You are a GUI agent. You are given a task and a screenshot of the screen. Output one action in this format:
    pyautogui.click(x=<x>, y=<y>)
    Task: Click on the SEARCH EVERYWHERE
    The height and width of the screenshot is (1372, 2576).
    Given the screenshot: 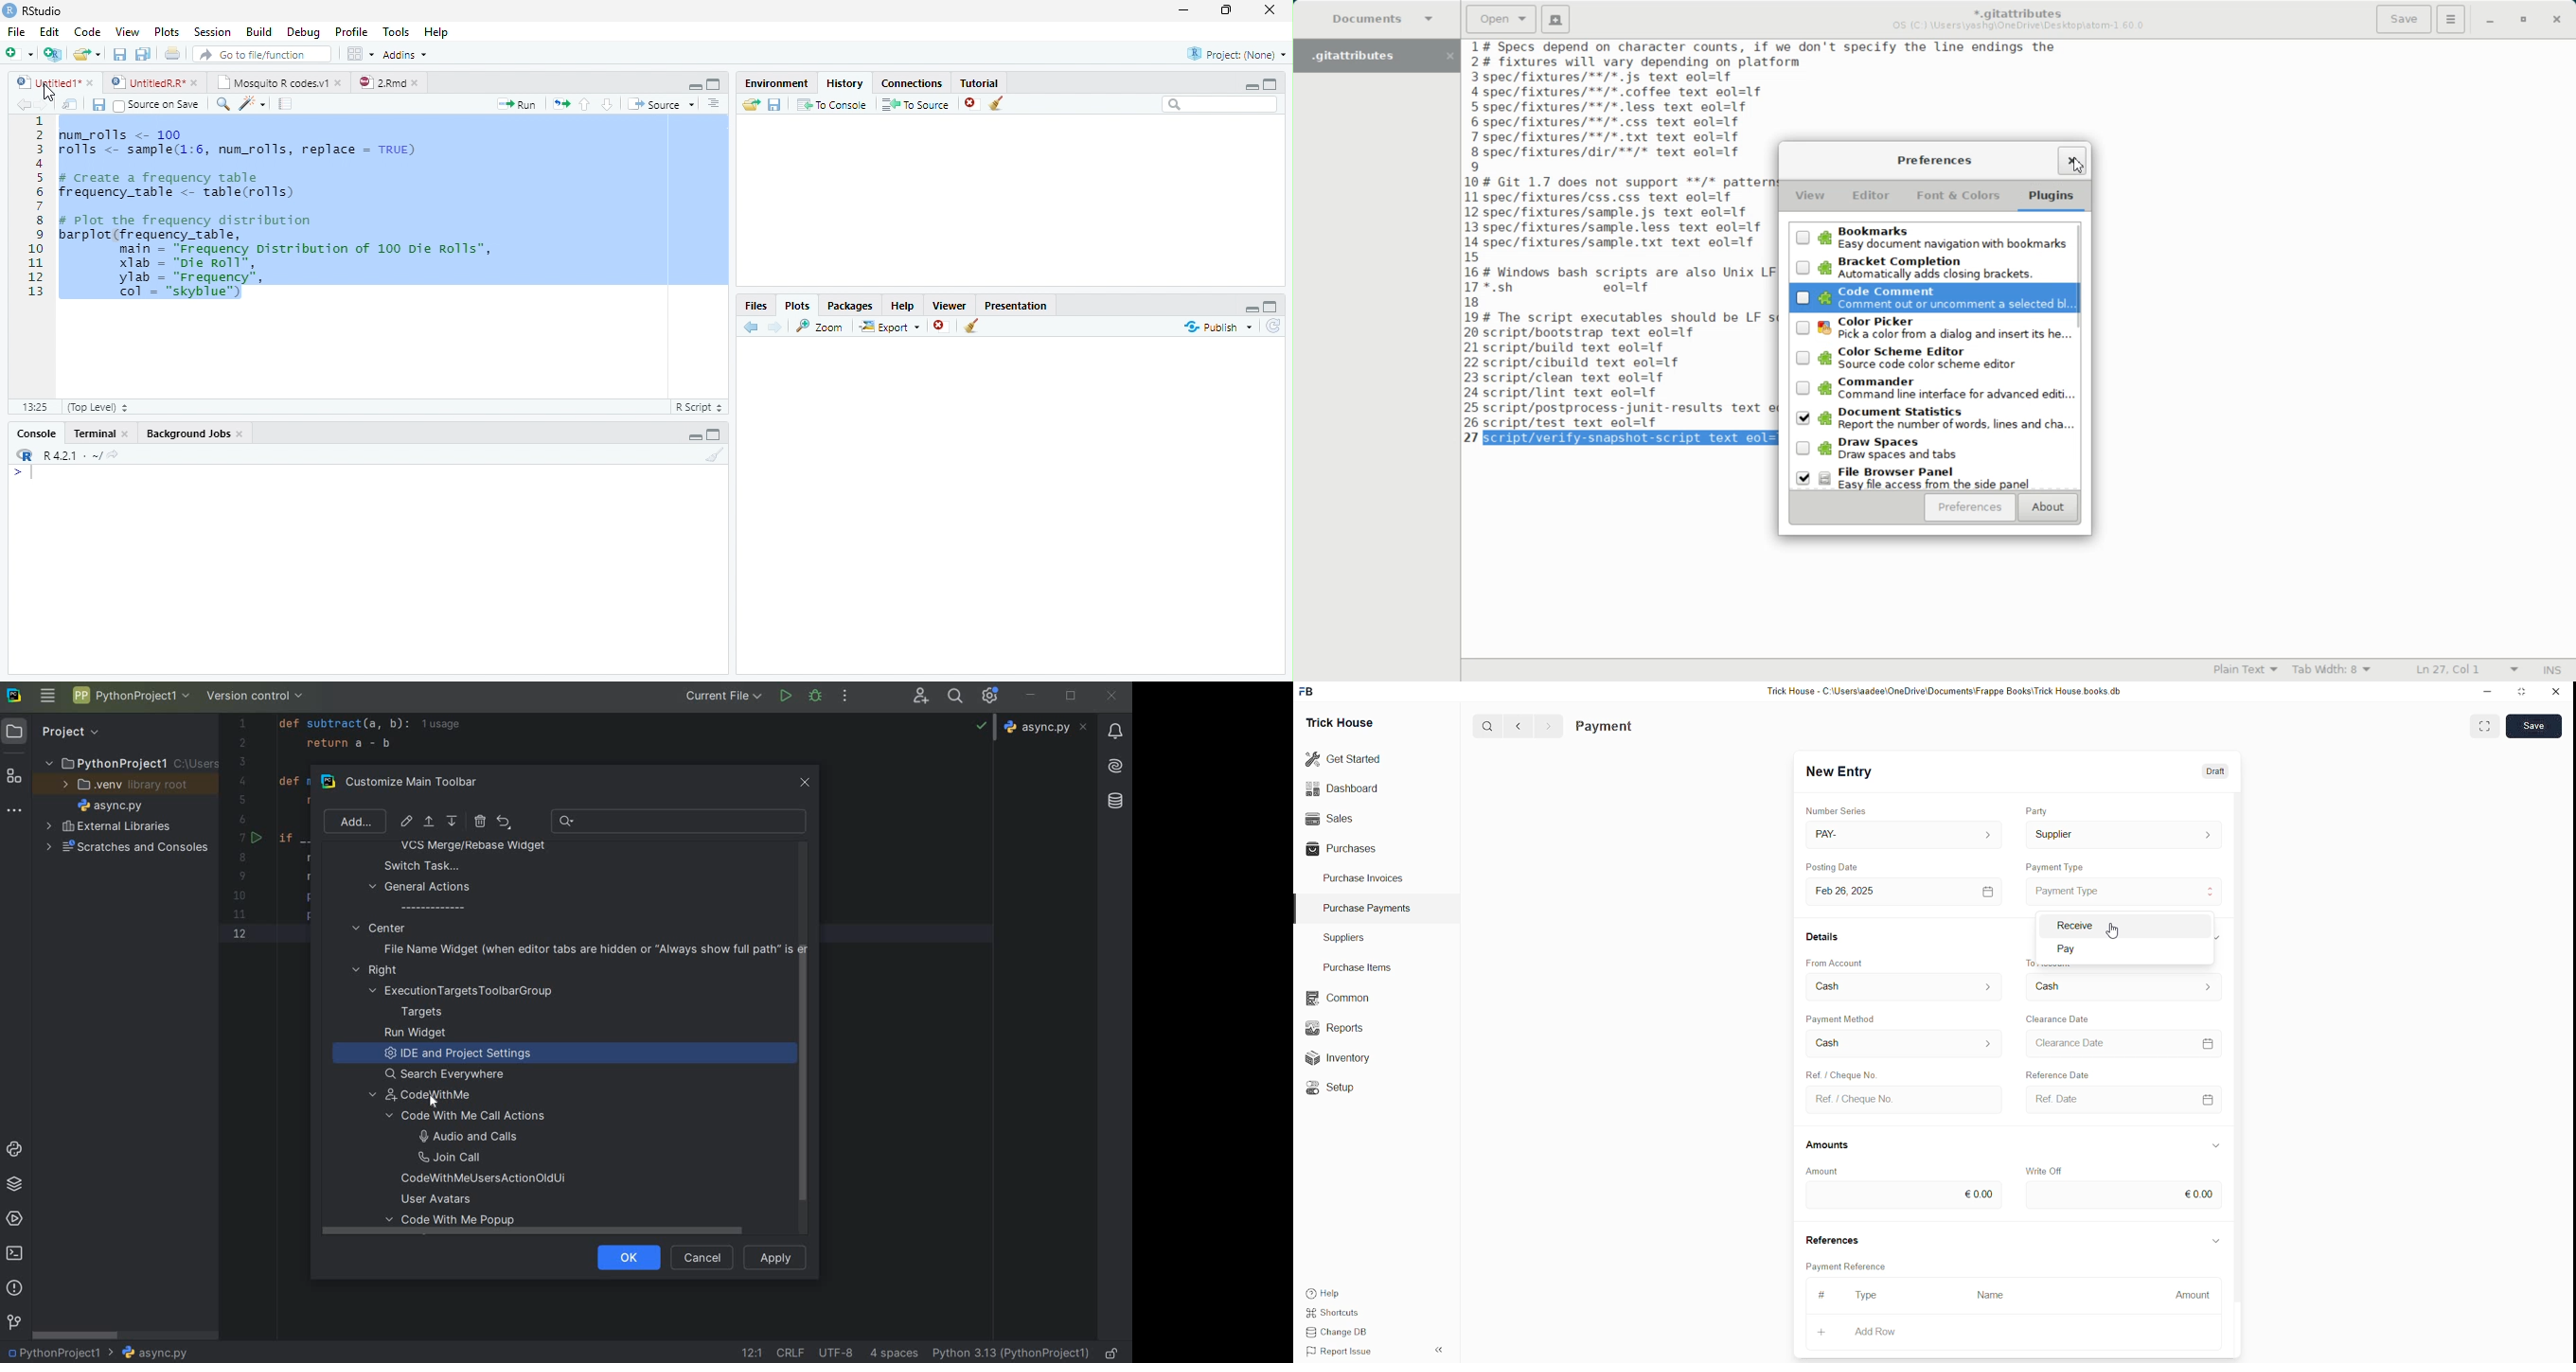 What is the action you would take?
    pyautogui.click(x=959, y=696)
    